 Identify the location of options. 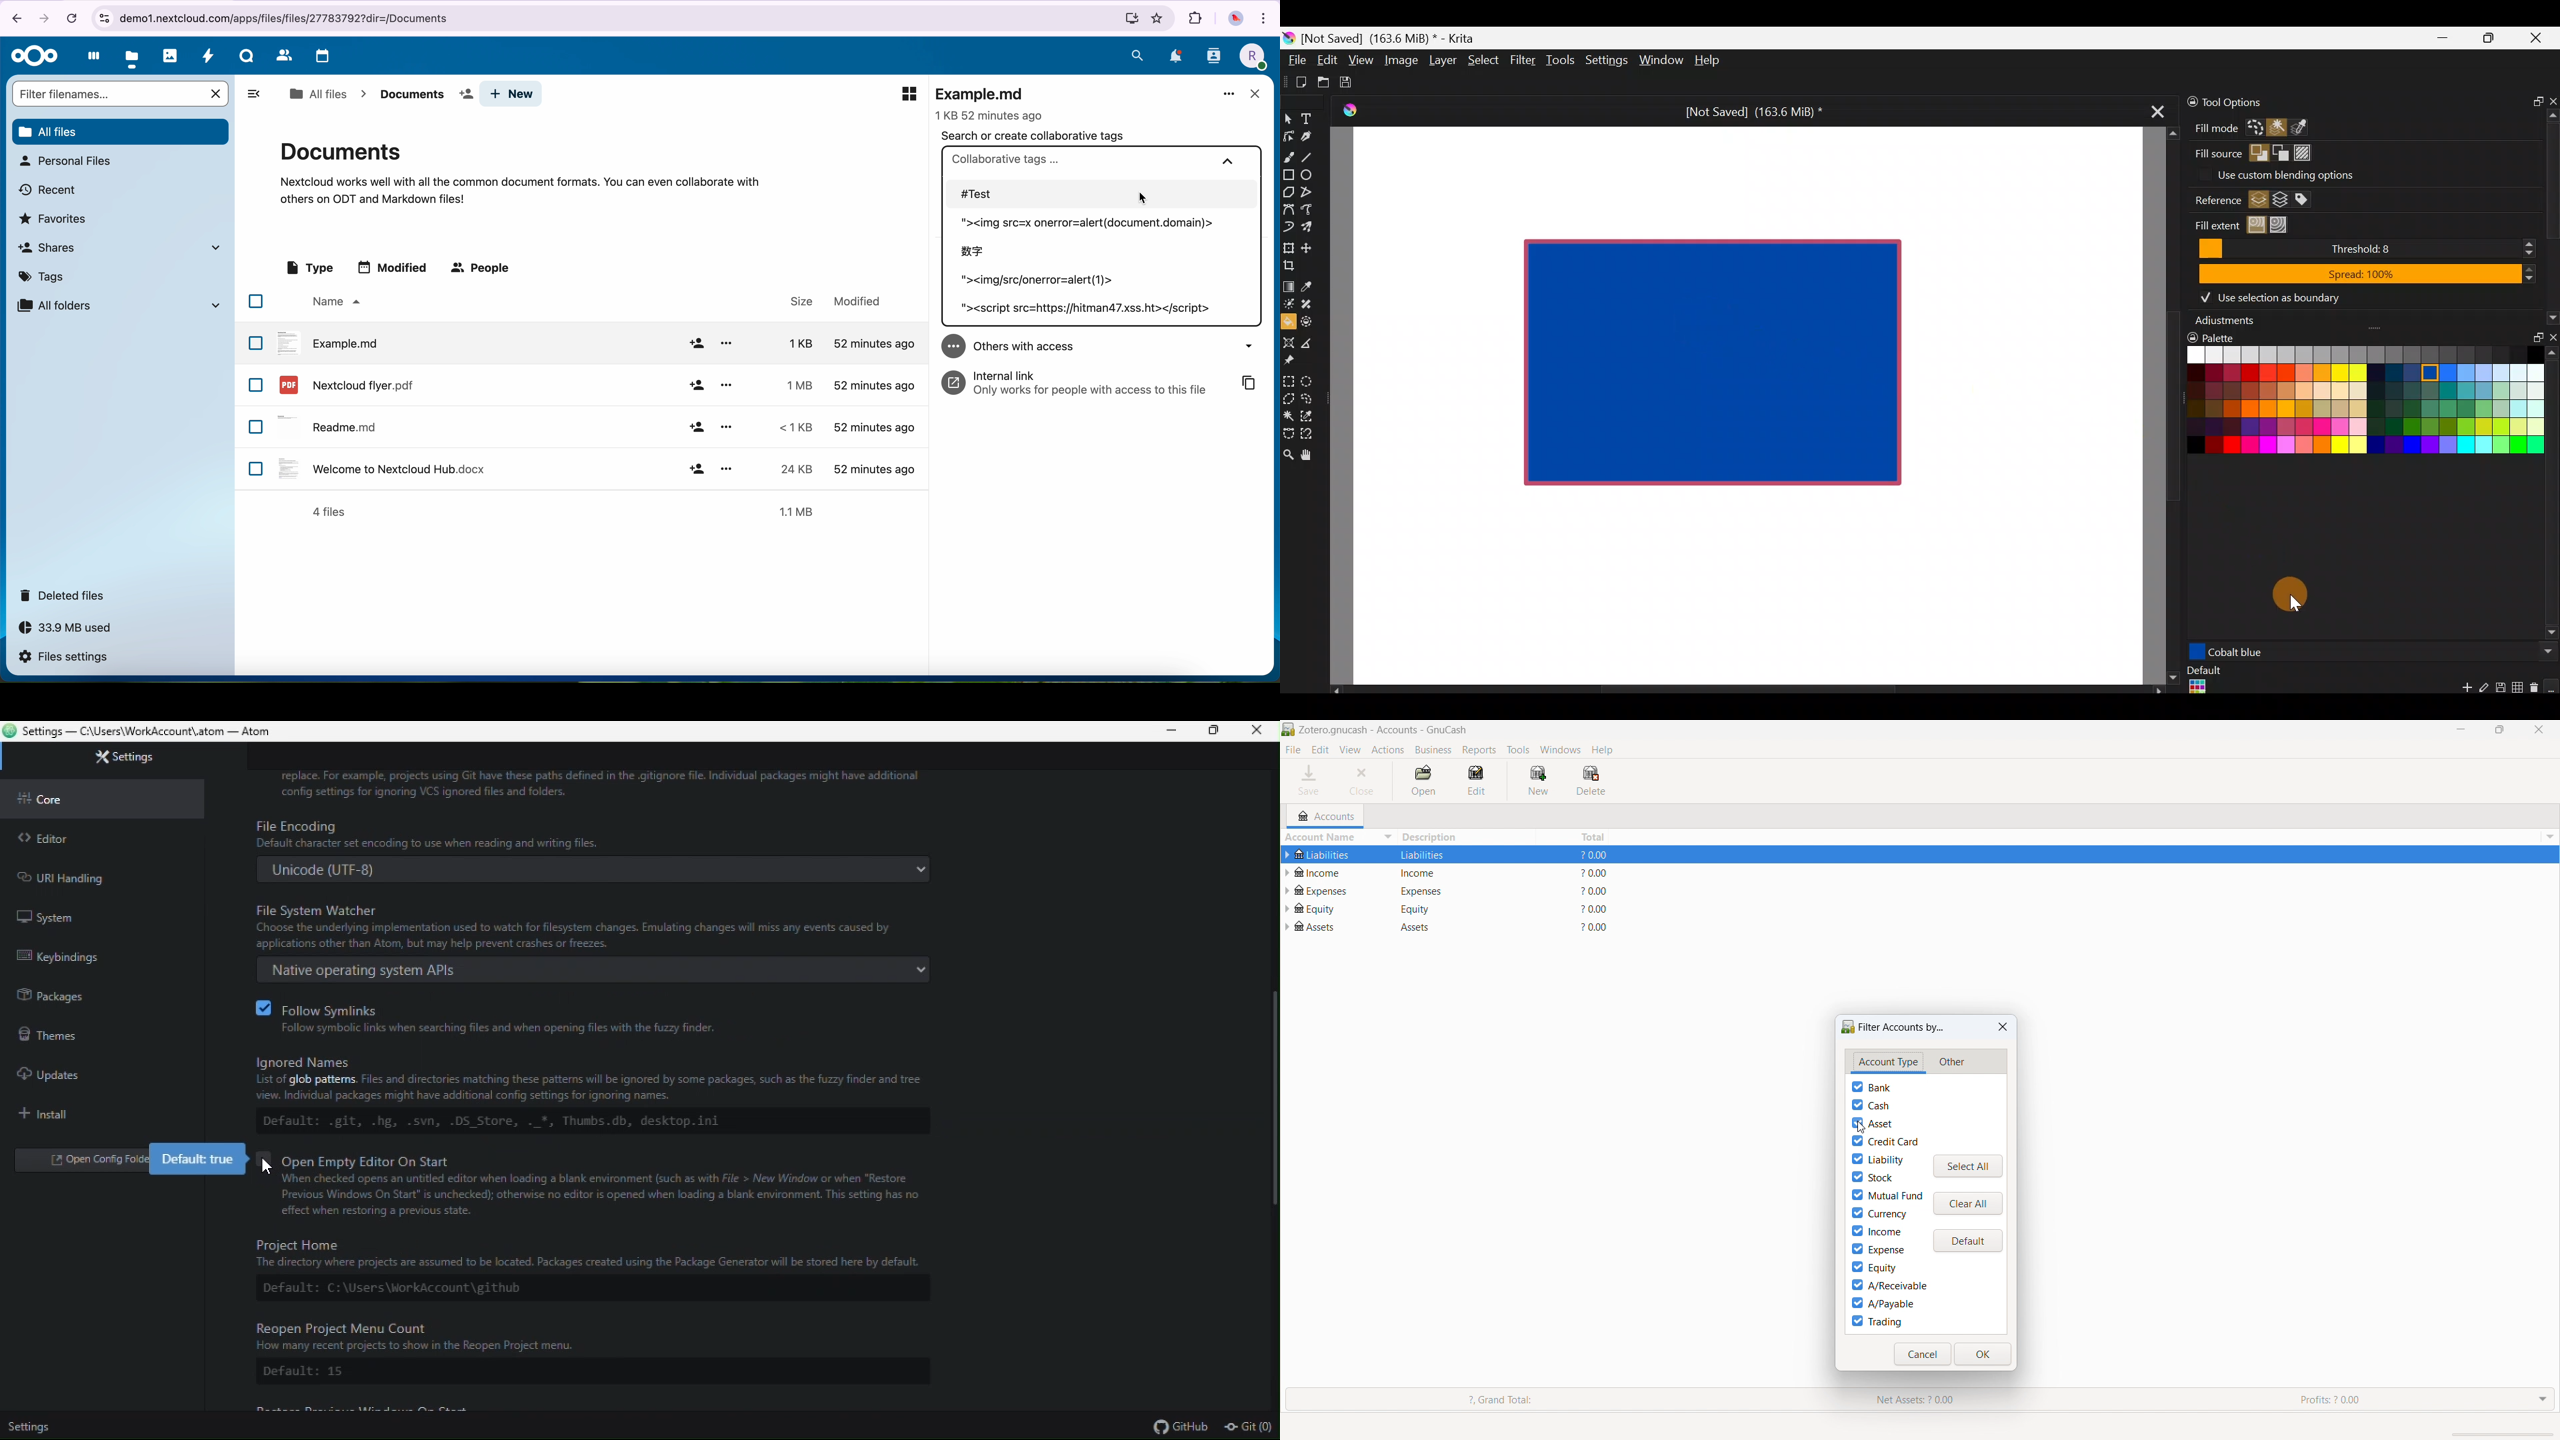
(727, 385).